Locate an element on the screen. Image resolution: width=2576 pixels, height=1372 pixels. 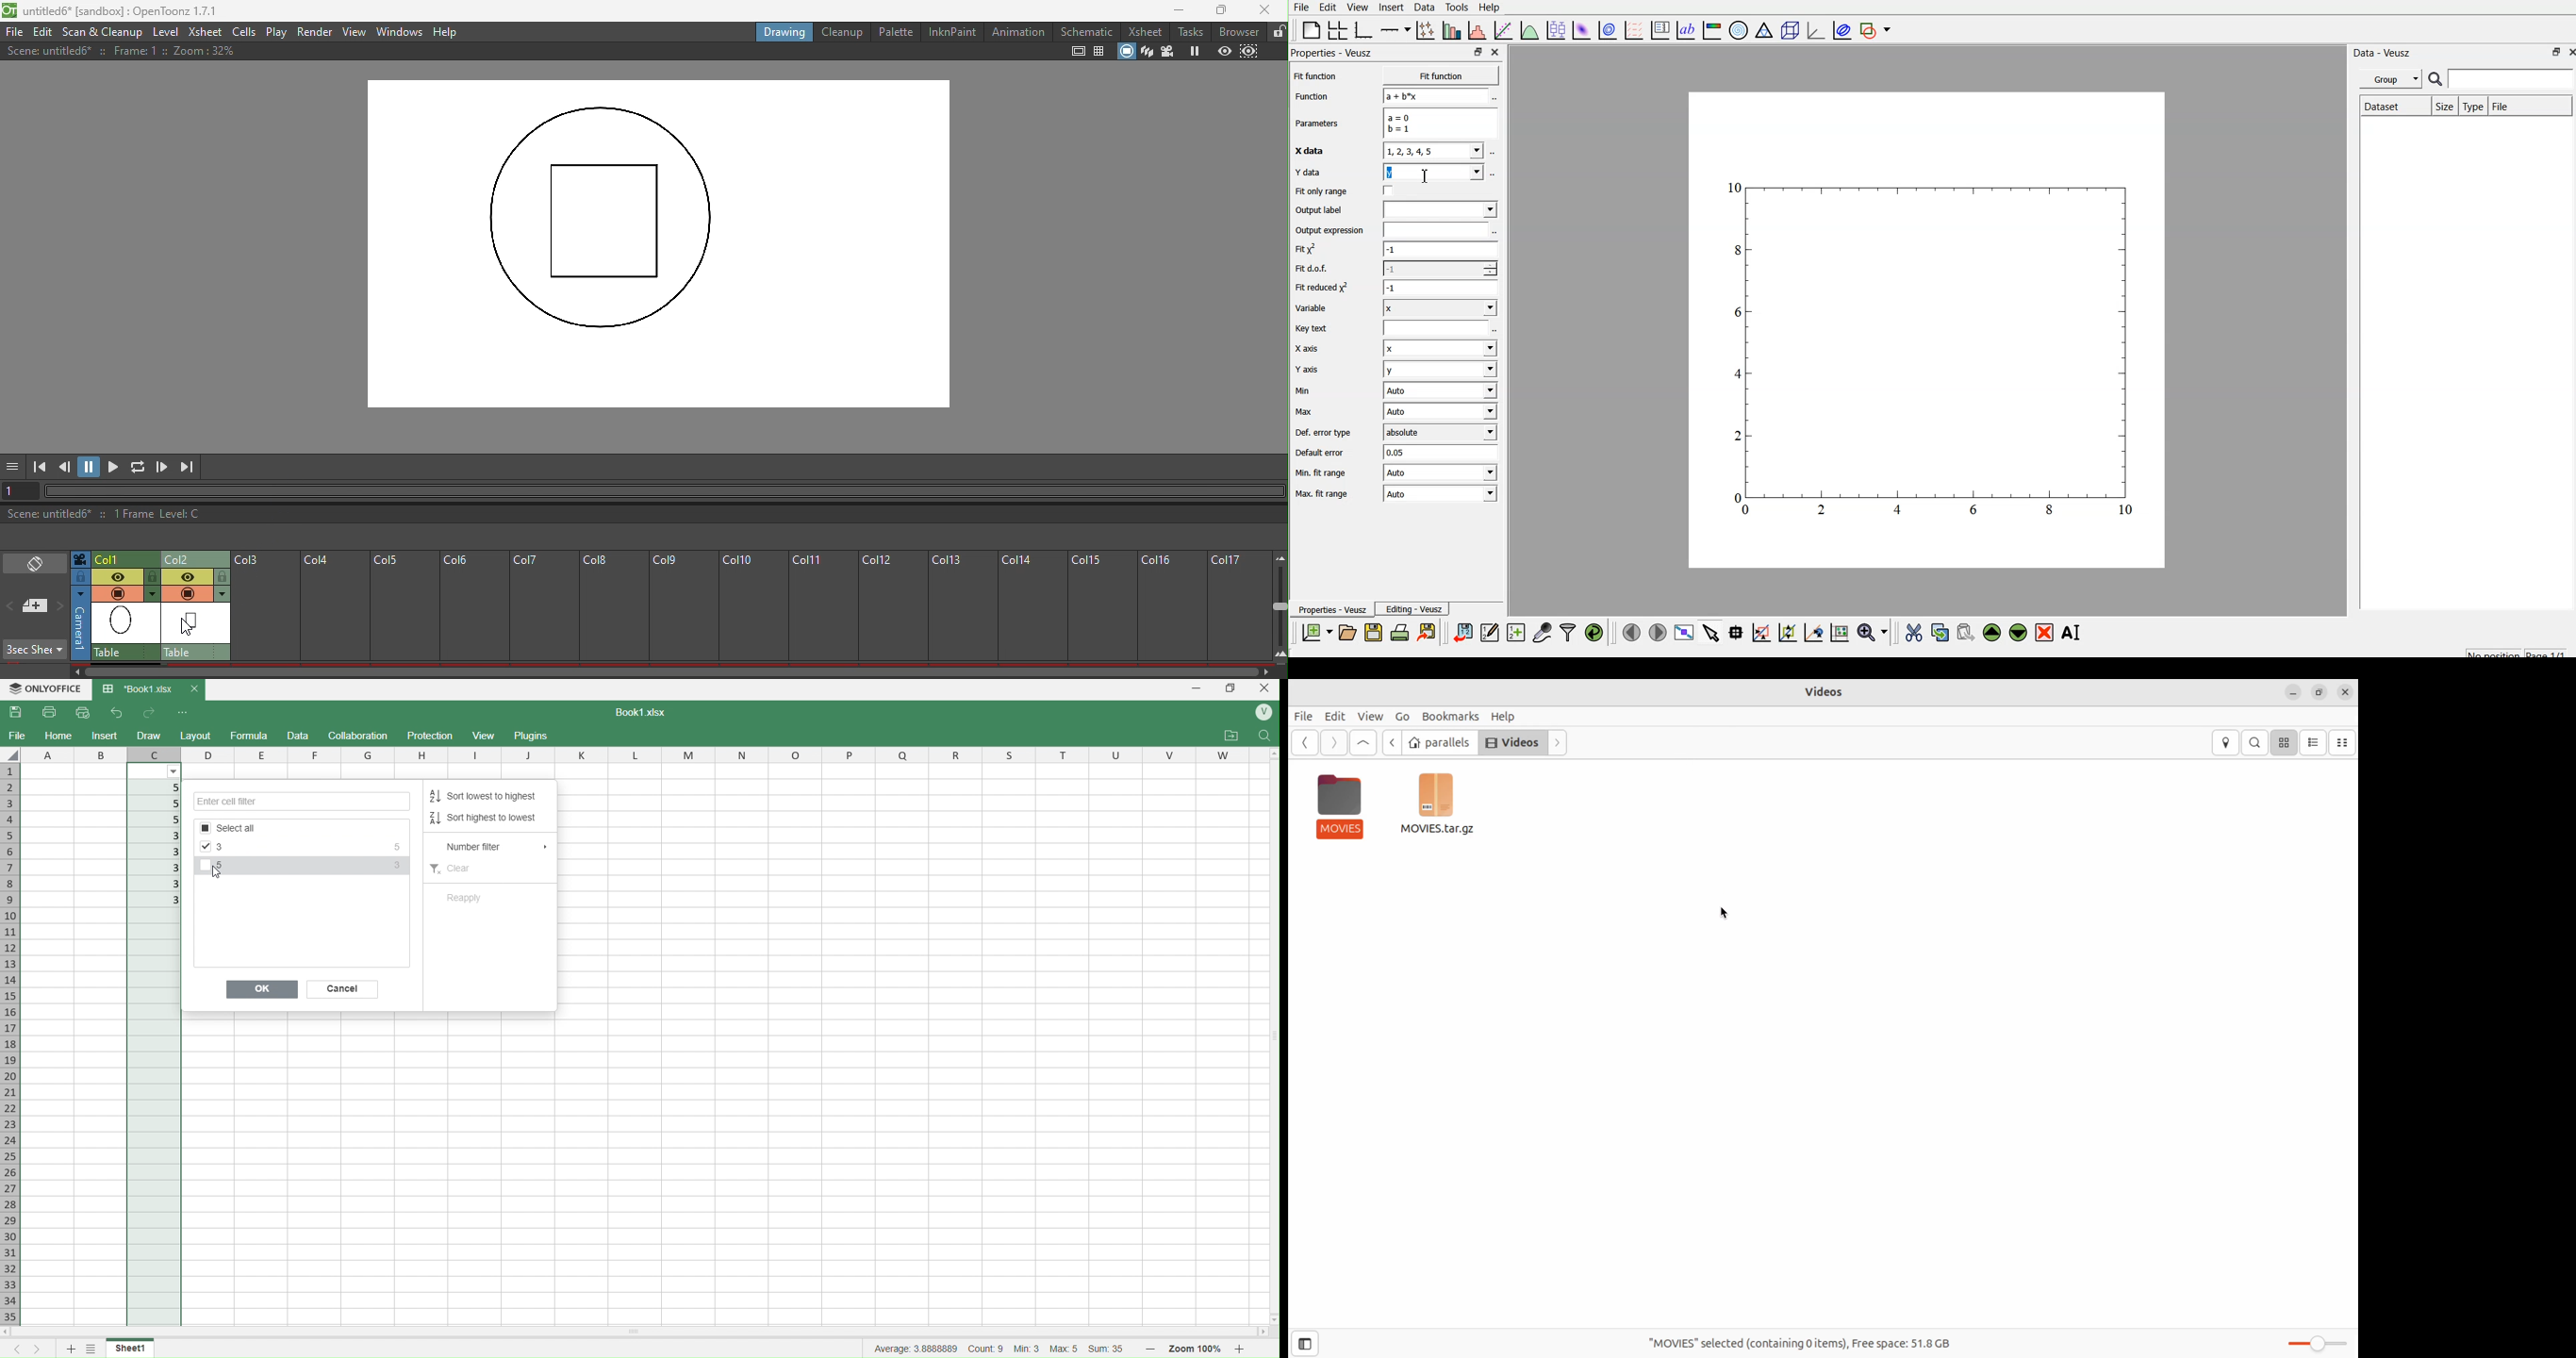
edit and  enter new data sets is located at coordinates (1492, 633).